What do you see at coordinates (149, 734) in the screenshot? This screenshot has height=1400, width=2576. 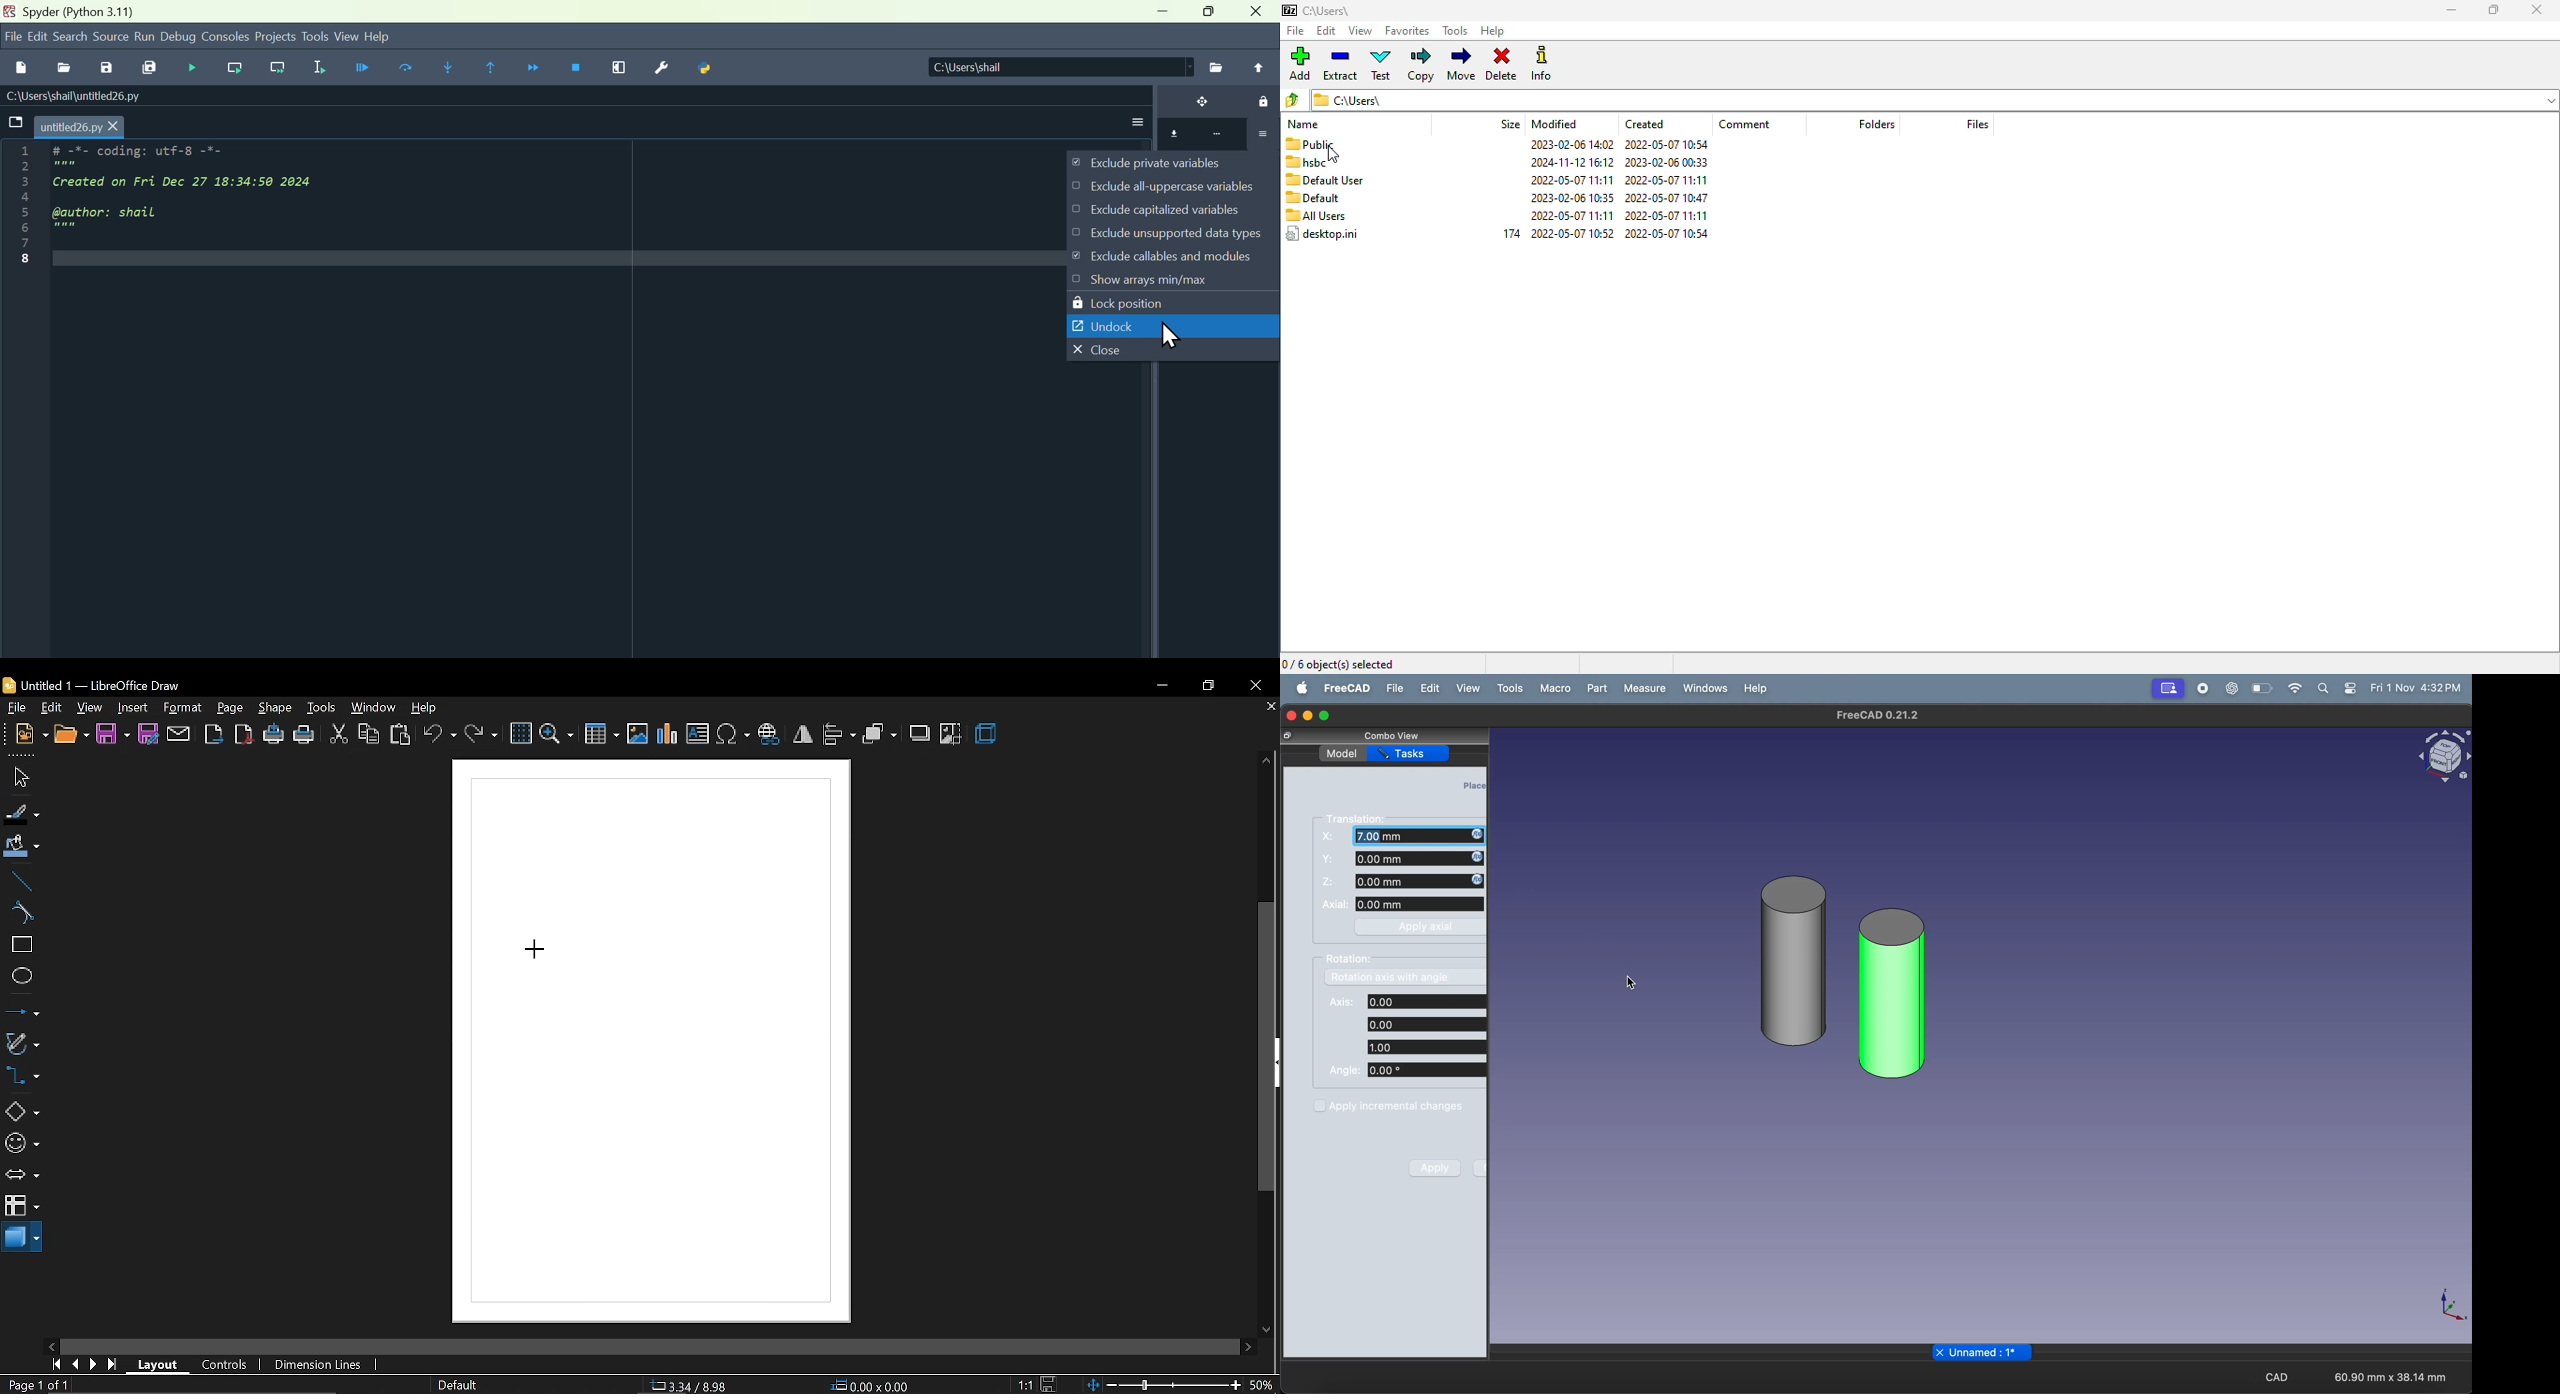 I see `save as` at bounding box center [149, 734].